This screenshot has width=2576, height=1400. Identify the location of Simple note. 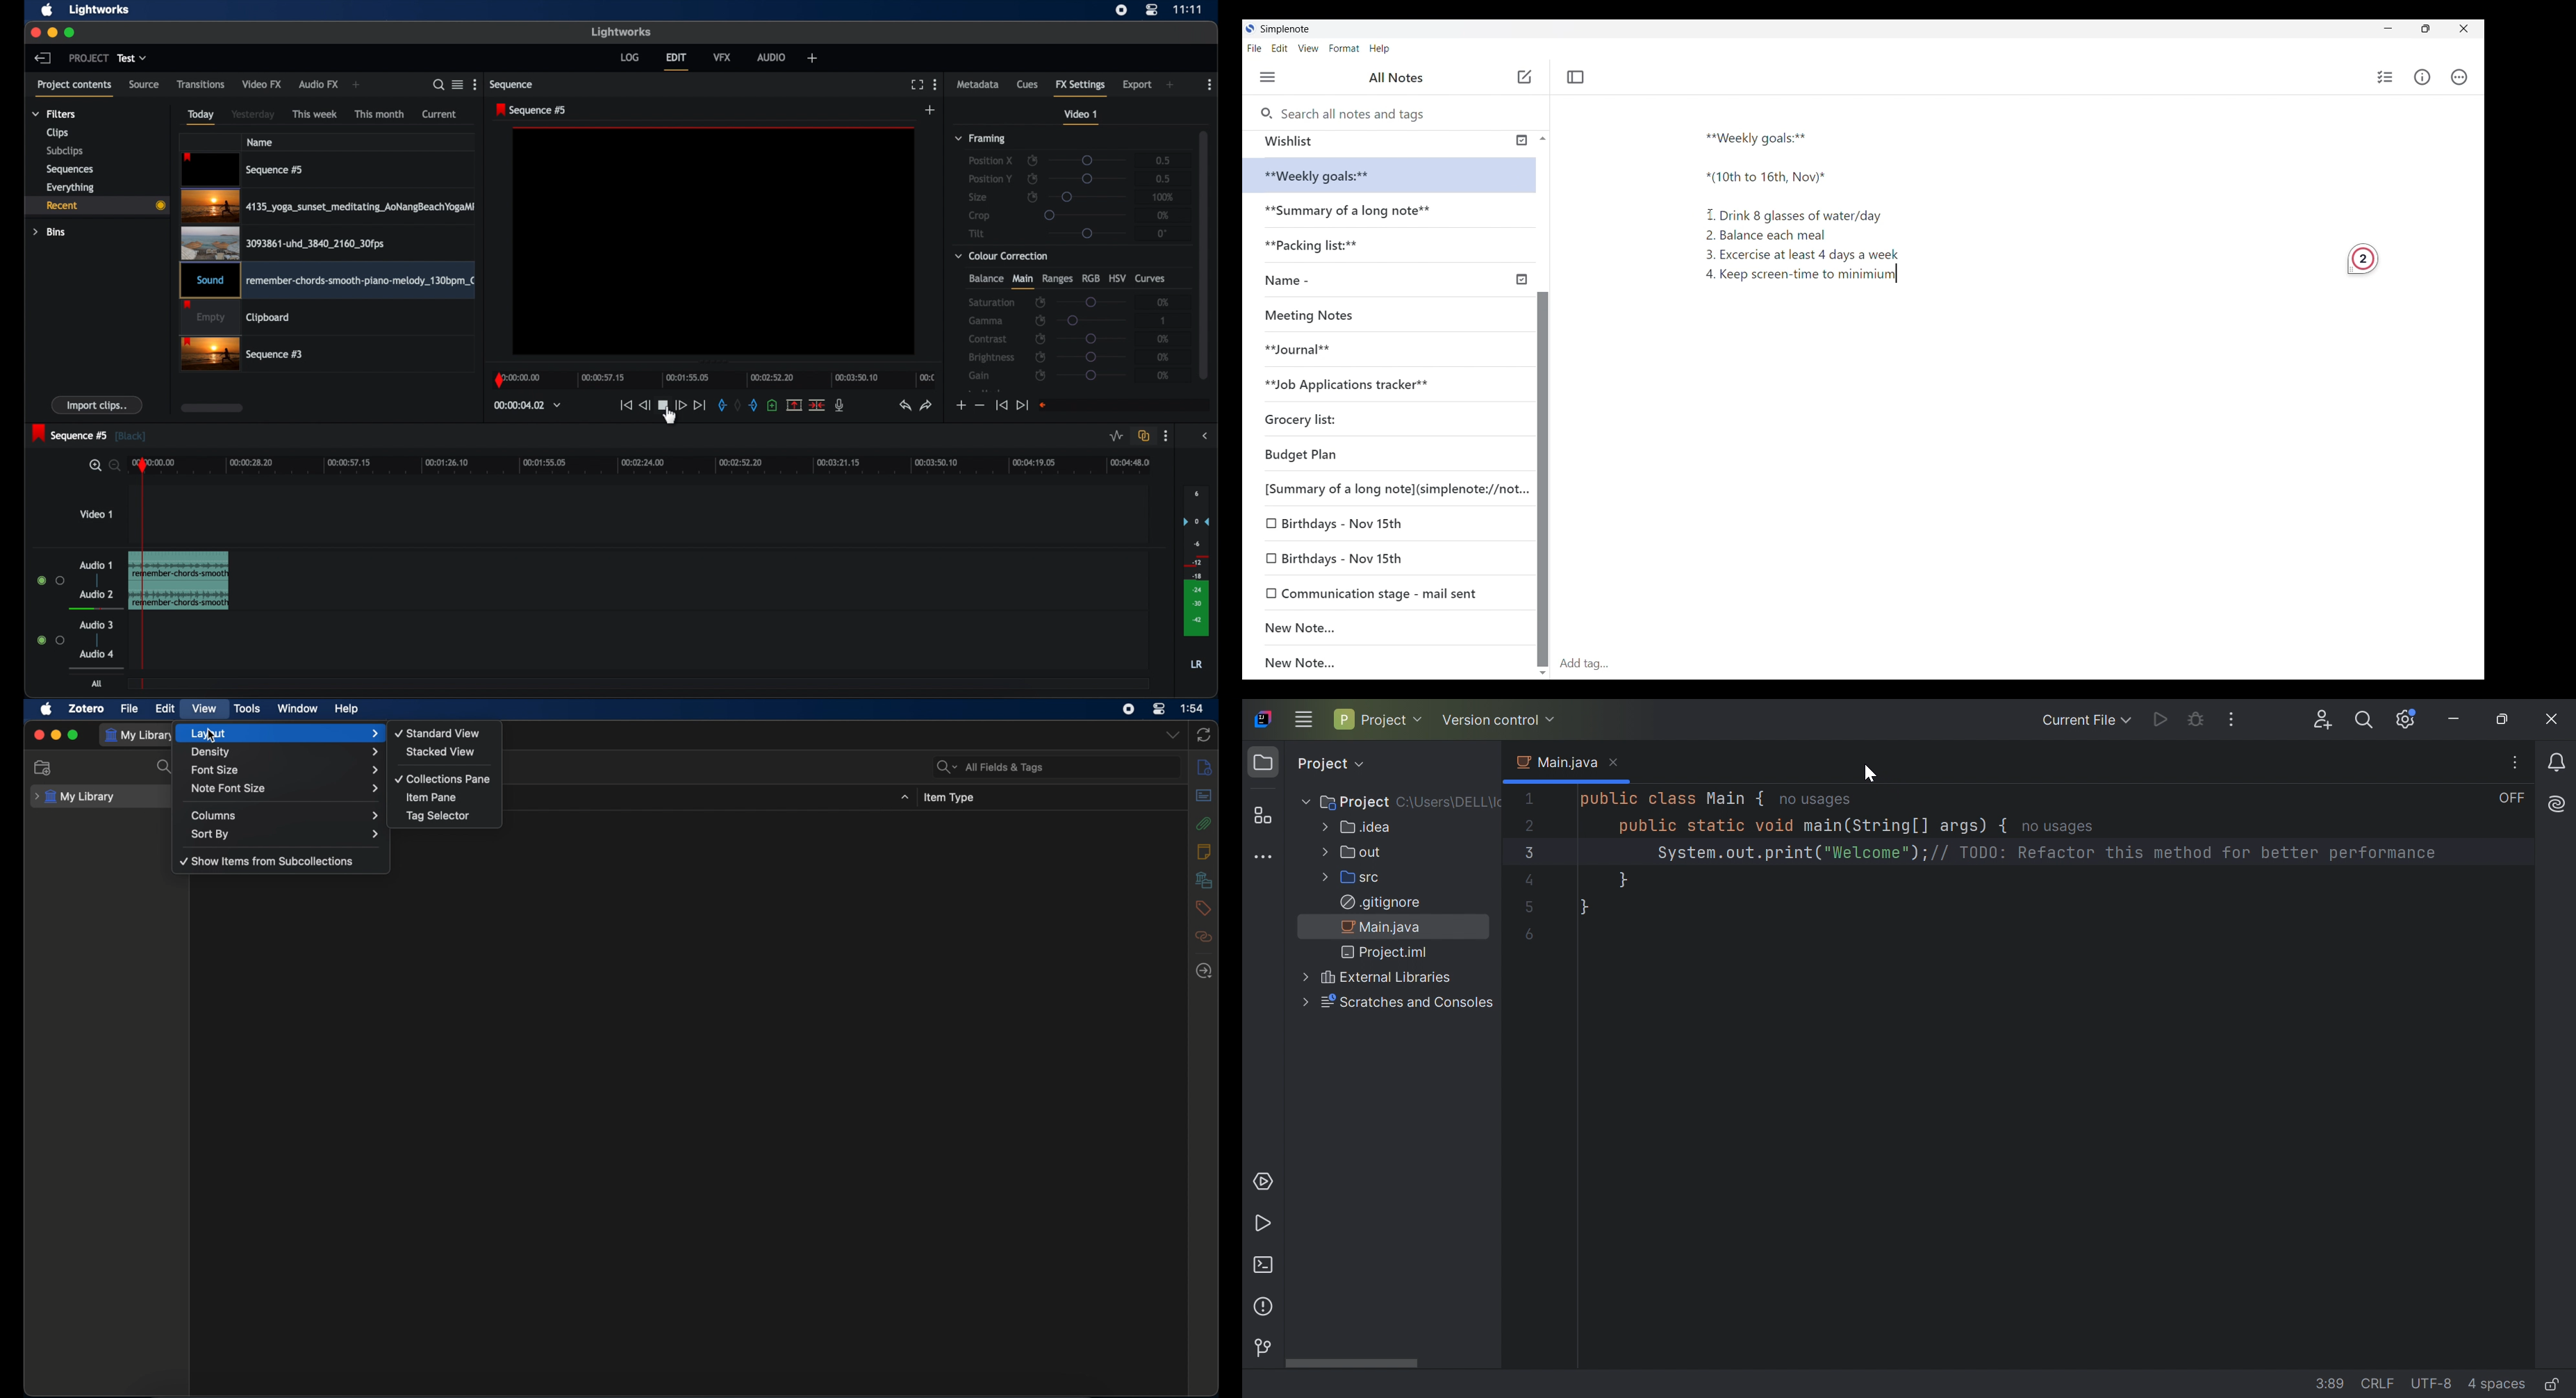
(1286, 28).